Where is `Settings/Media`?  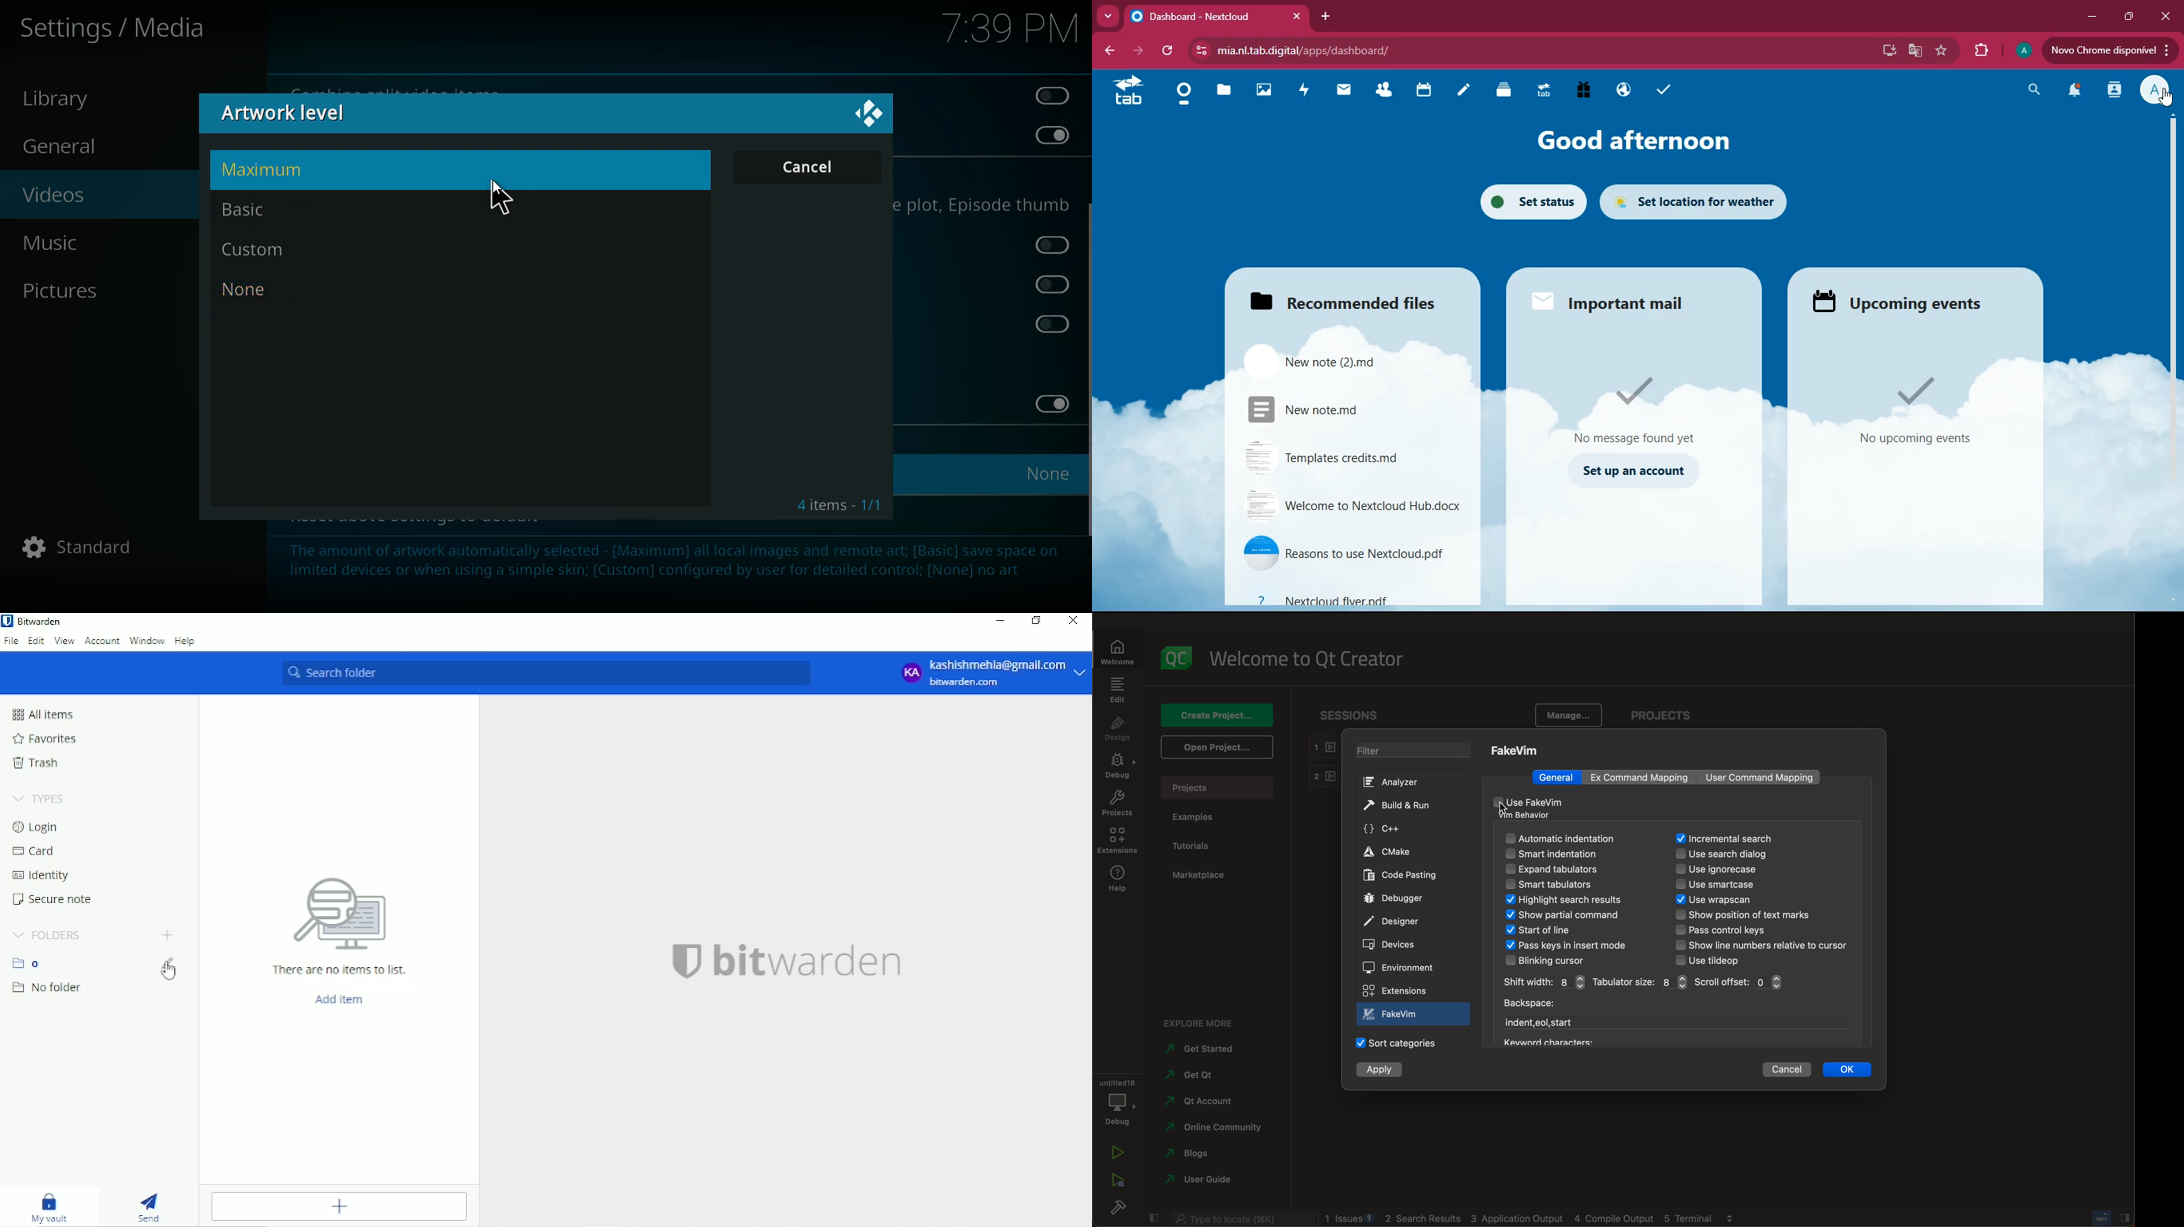 Settings/Media is located at coordinates (117, 29).